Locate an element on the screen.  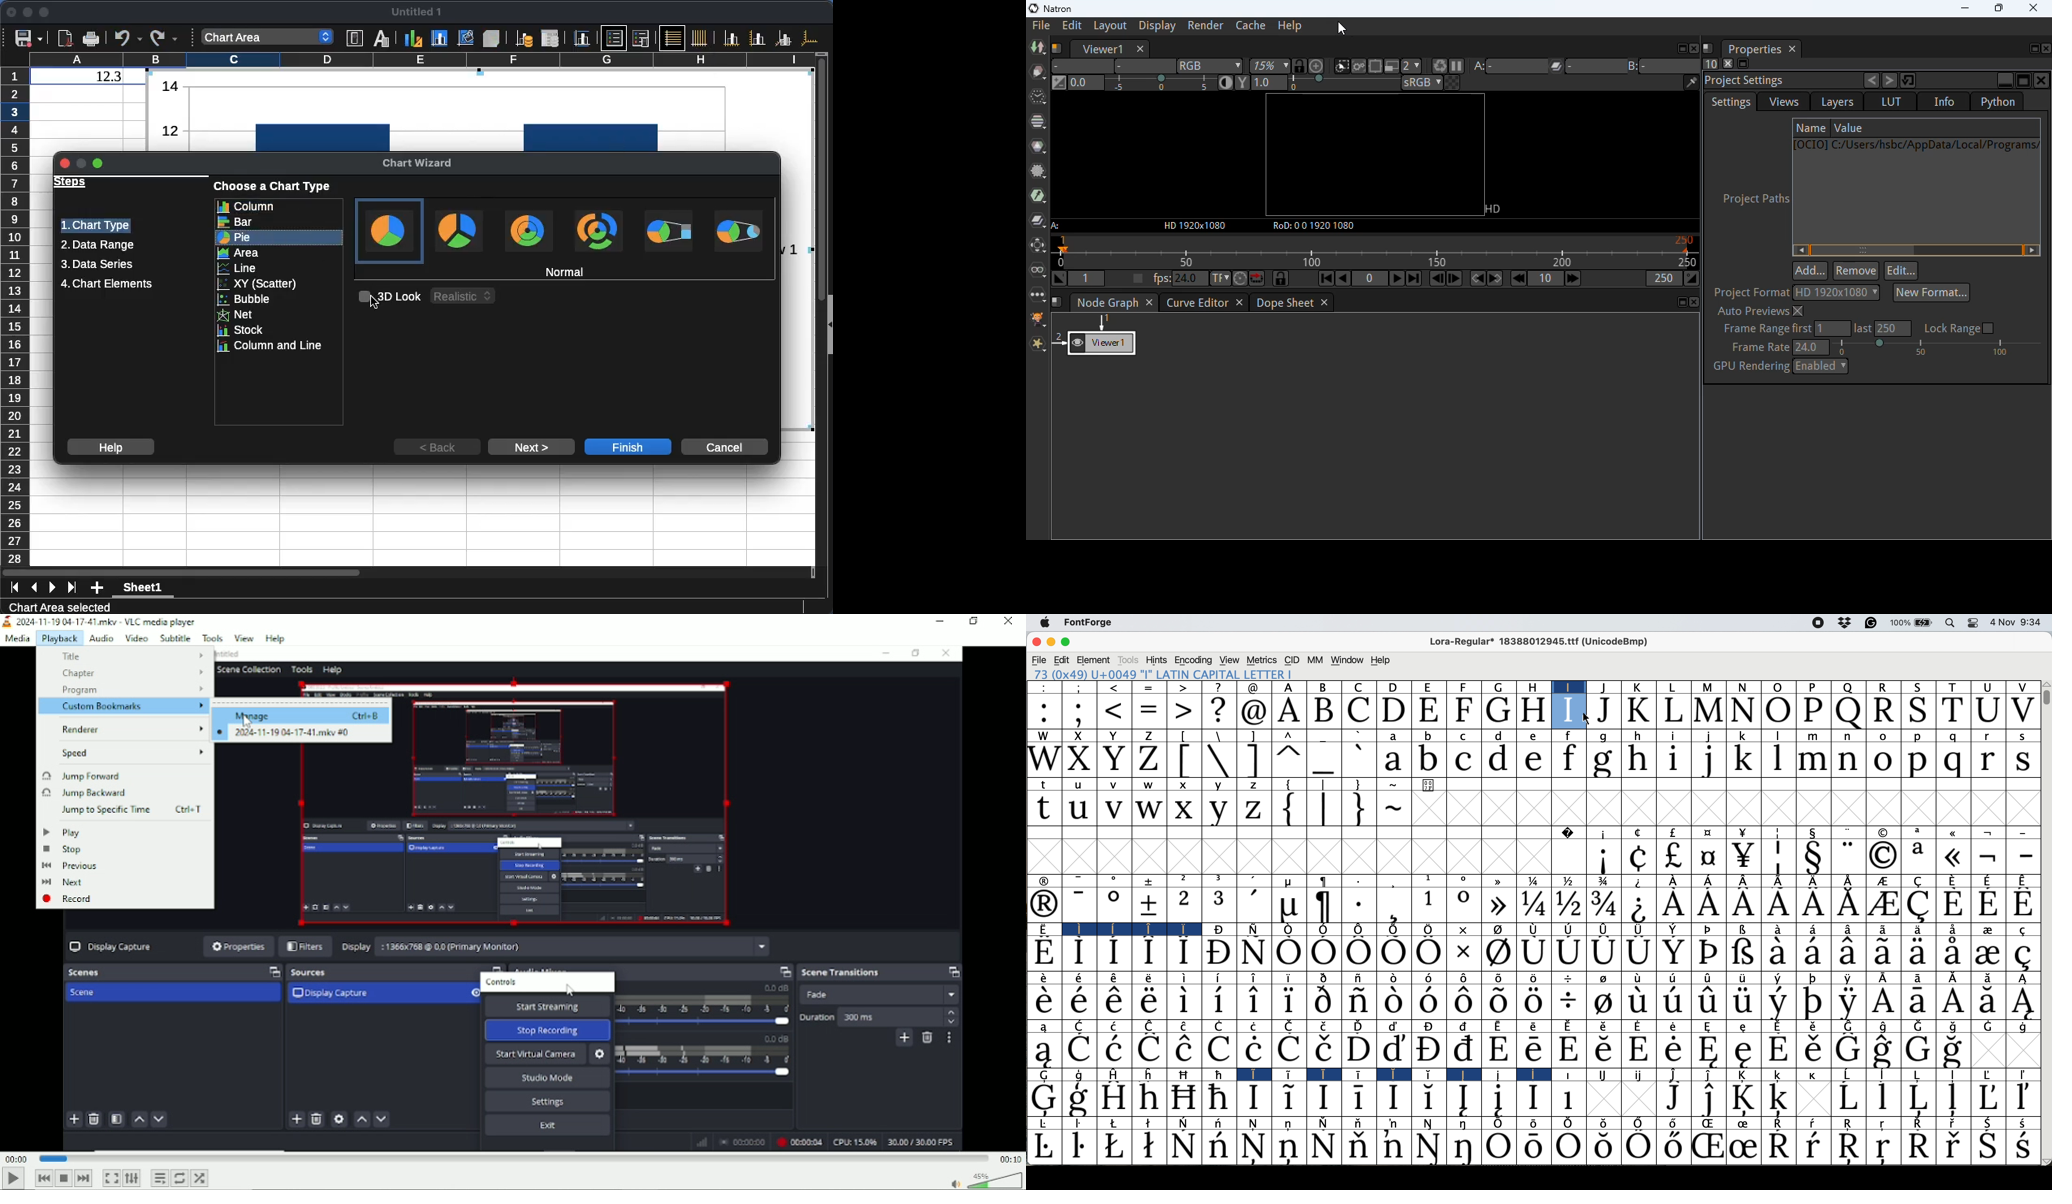
2 is located at coordinates (1185, 880).